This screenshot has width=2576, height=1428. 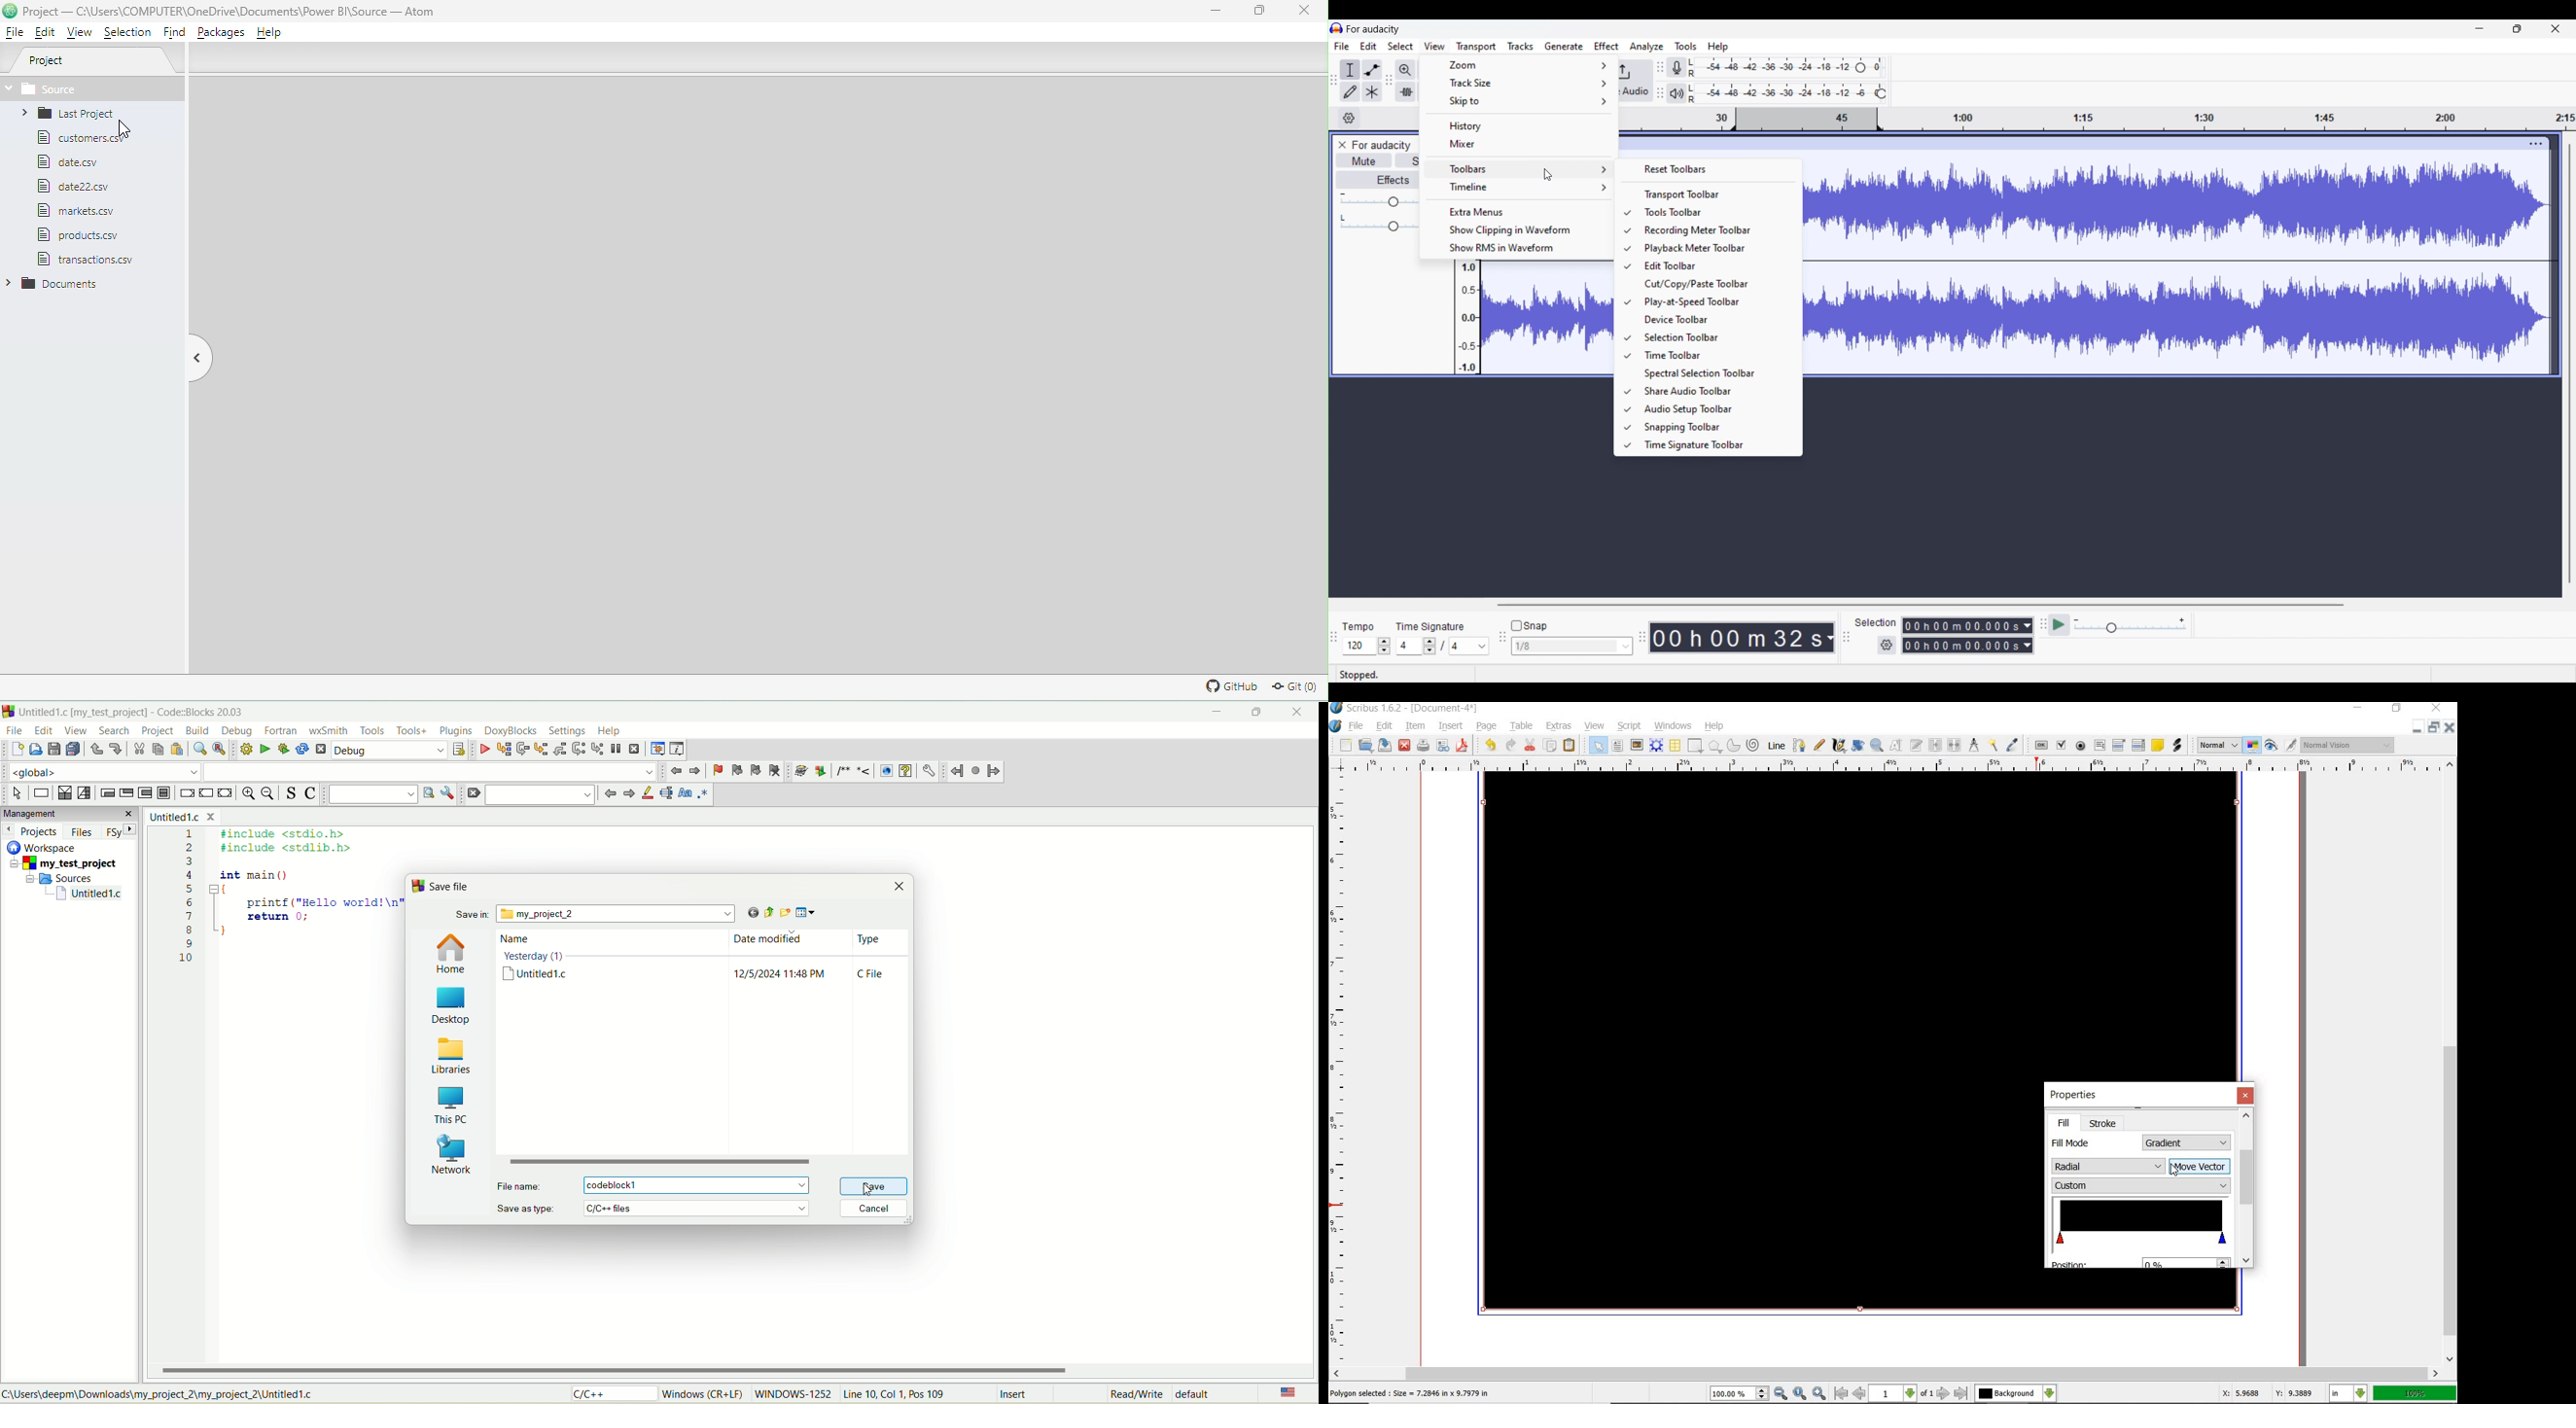 What do you see at coordinates (598, 914) in the screenshot?
I see `save in` at bounding box center [598, 914].